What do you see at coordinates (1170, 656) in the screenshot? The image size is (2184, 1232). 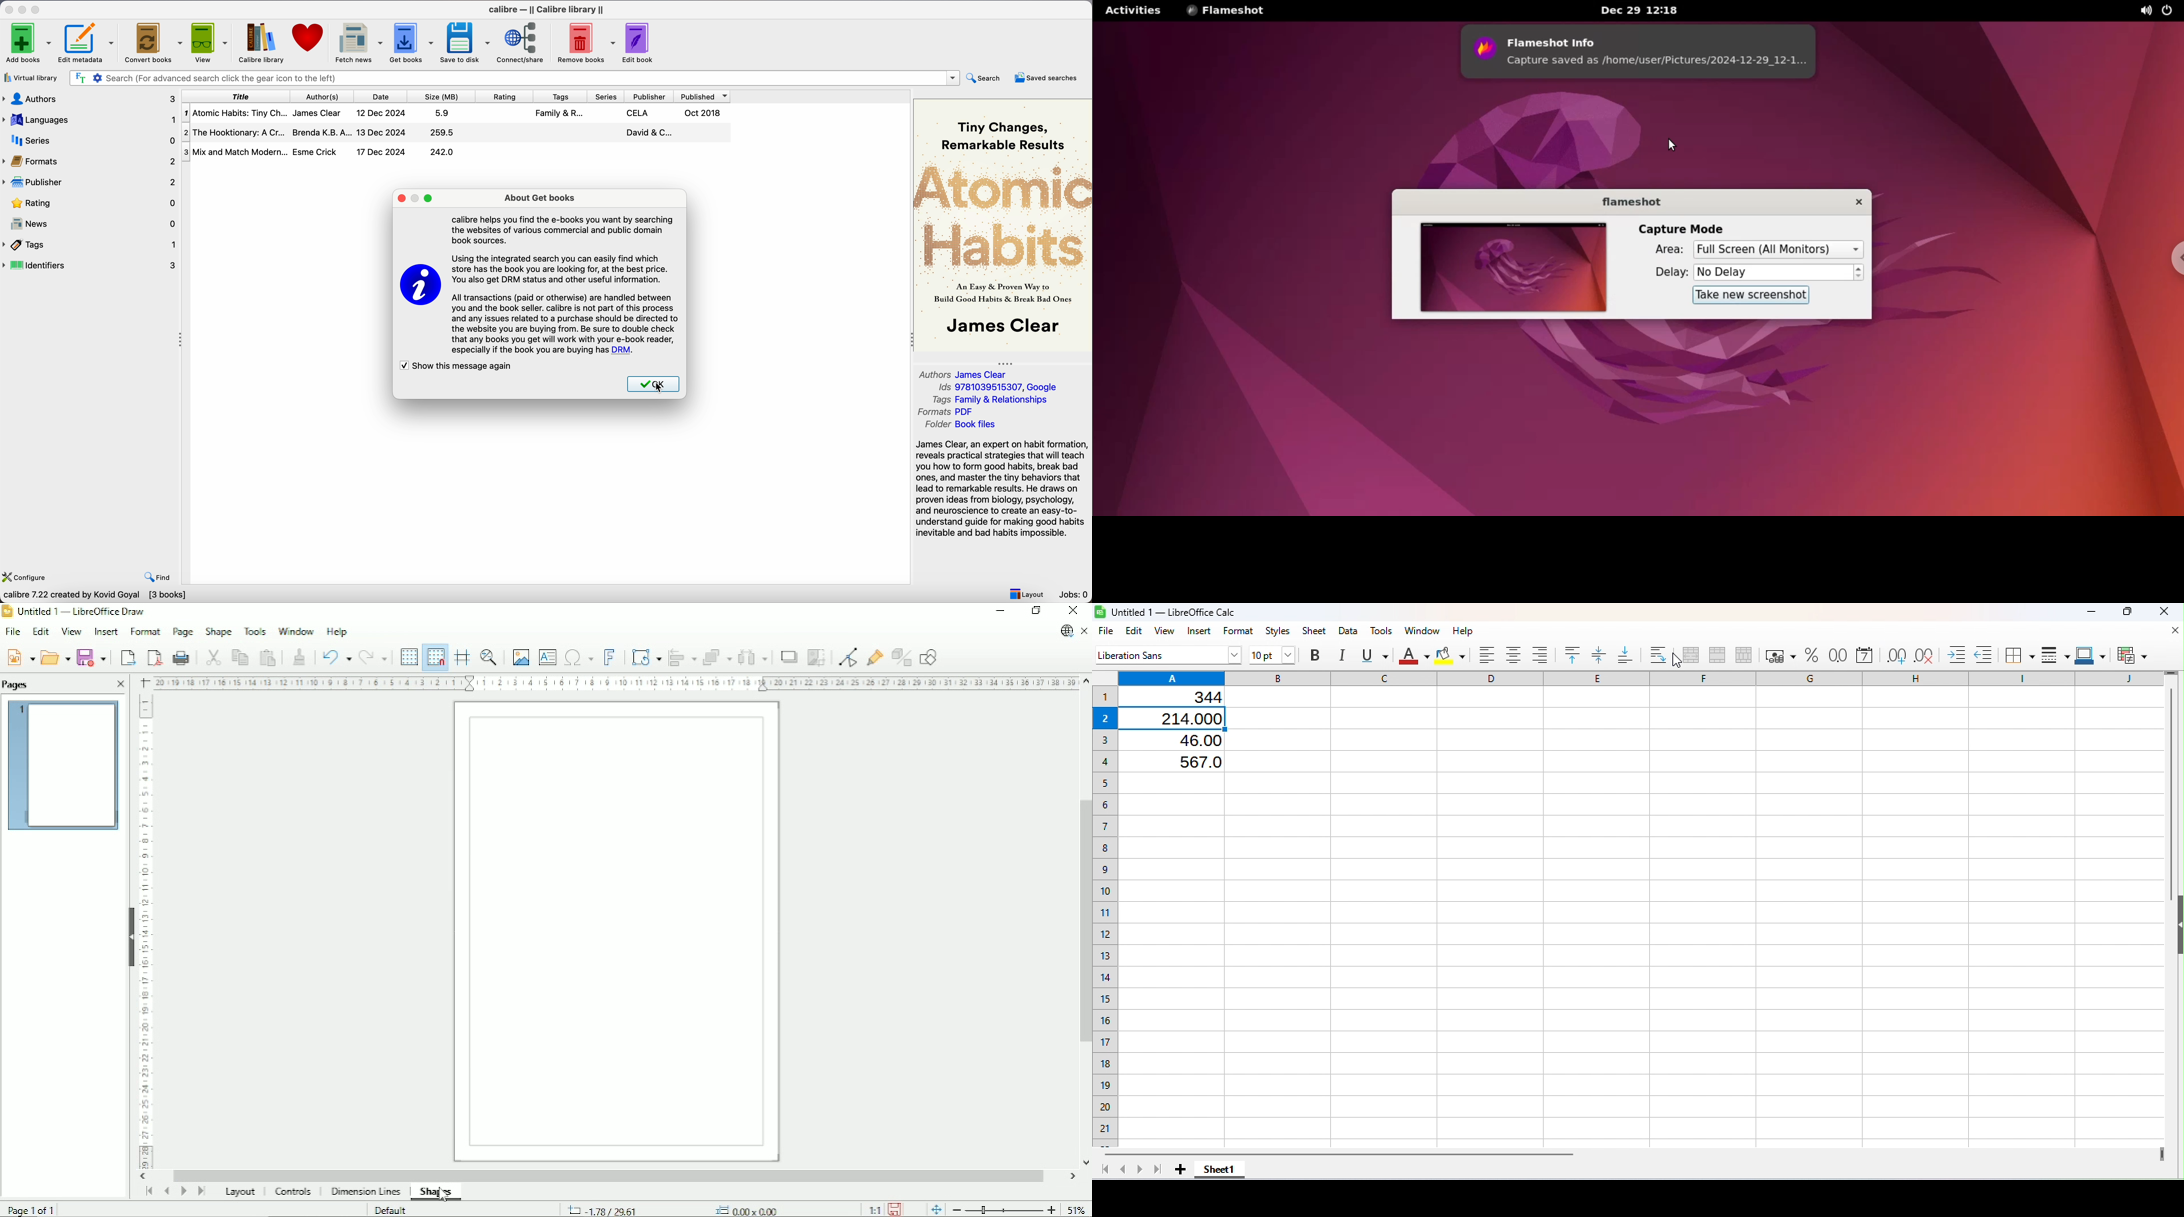 I see `Liberation Sans` at bounding box center [1170, 656].